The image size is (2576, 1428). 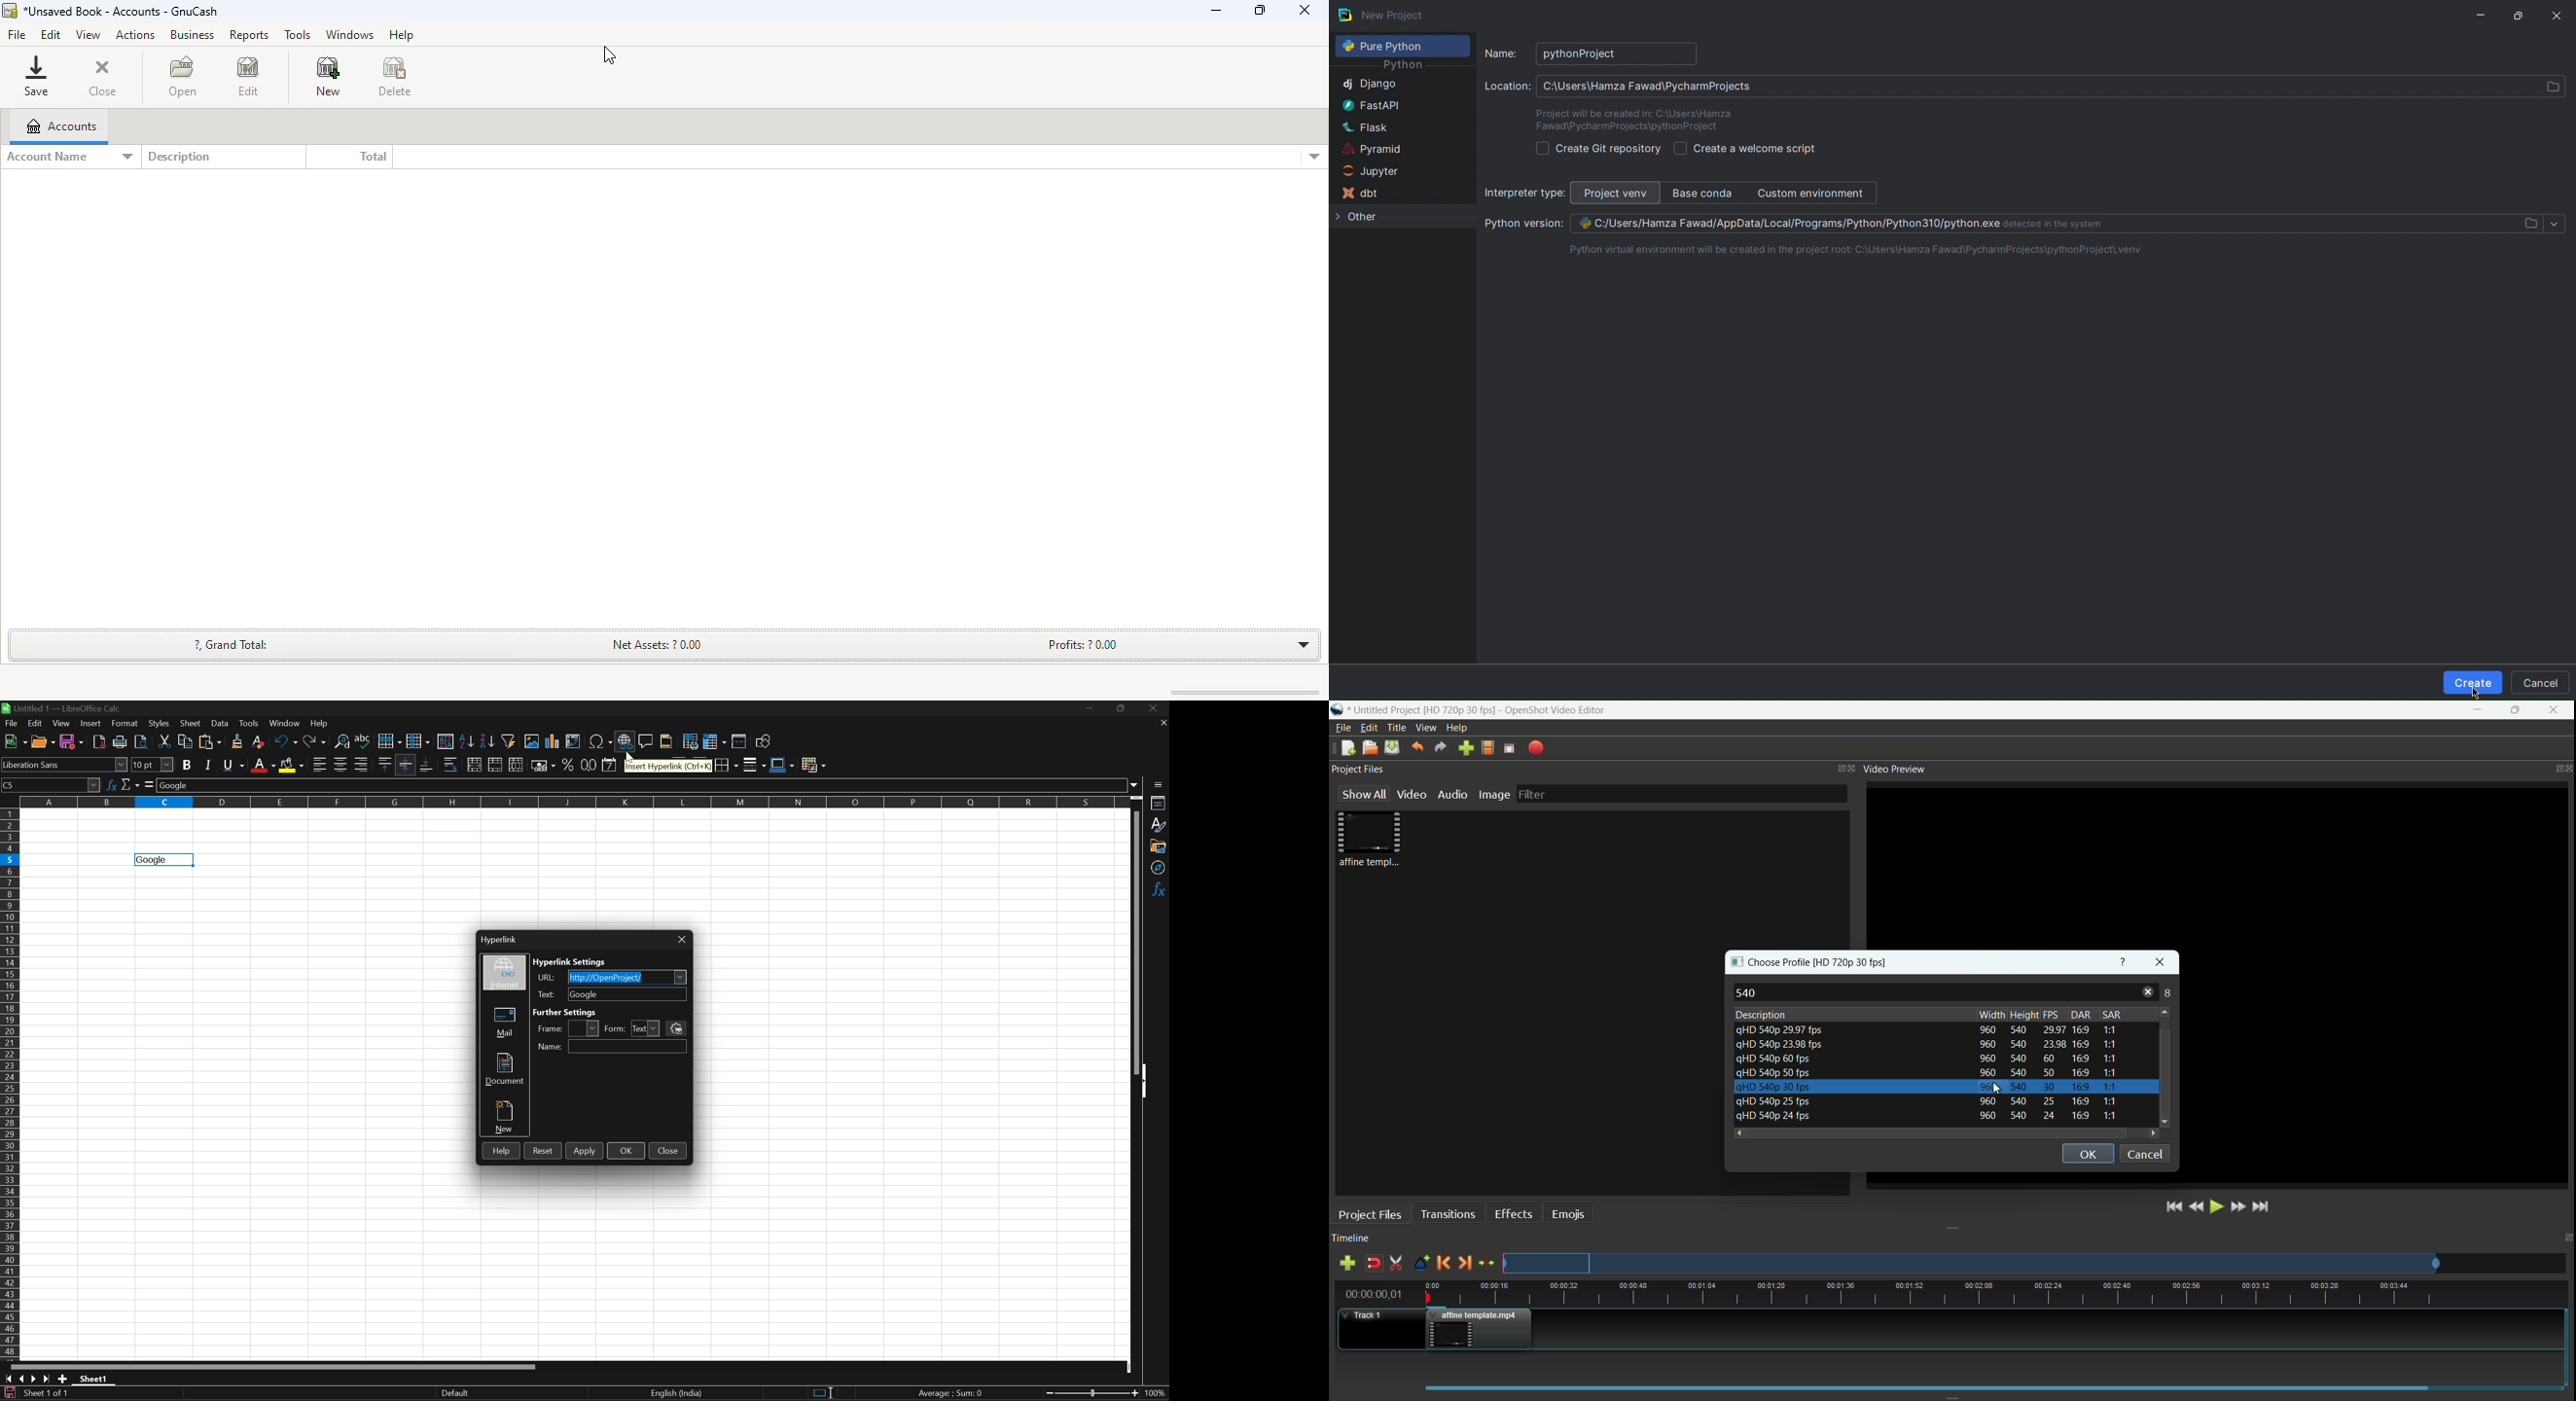 What do you see at coordinates (1972, 1263) in the screenshot?
I see `track preview` at bounding box center [1972, 1263].